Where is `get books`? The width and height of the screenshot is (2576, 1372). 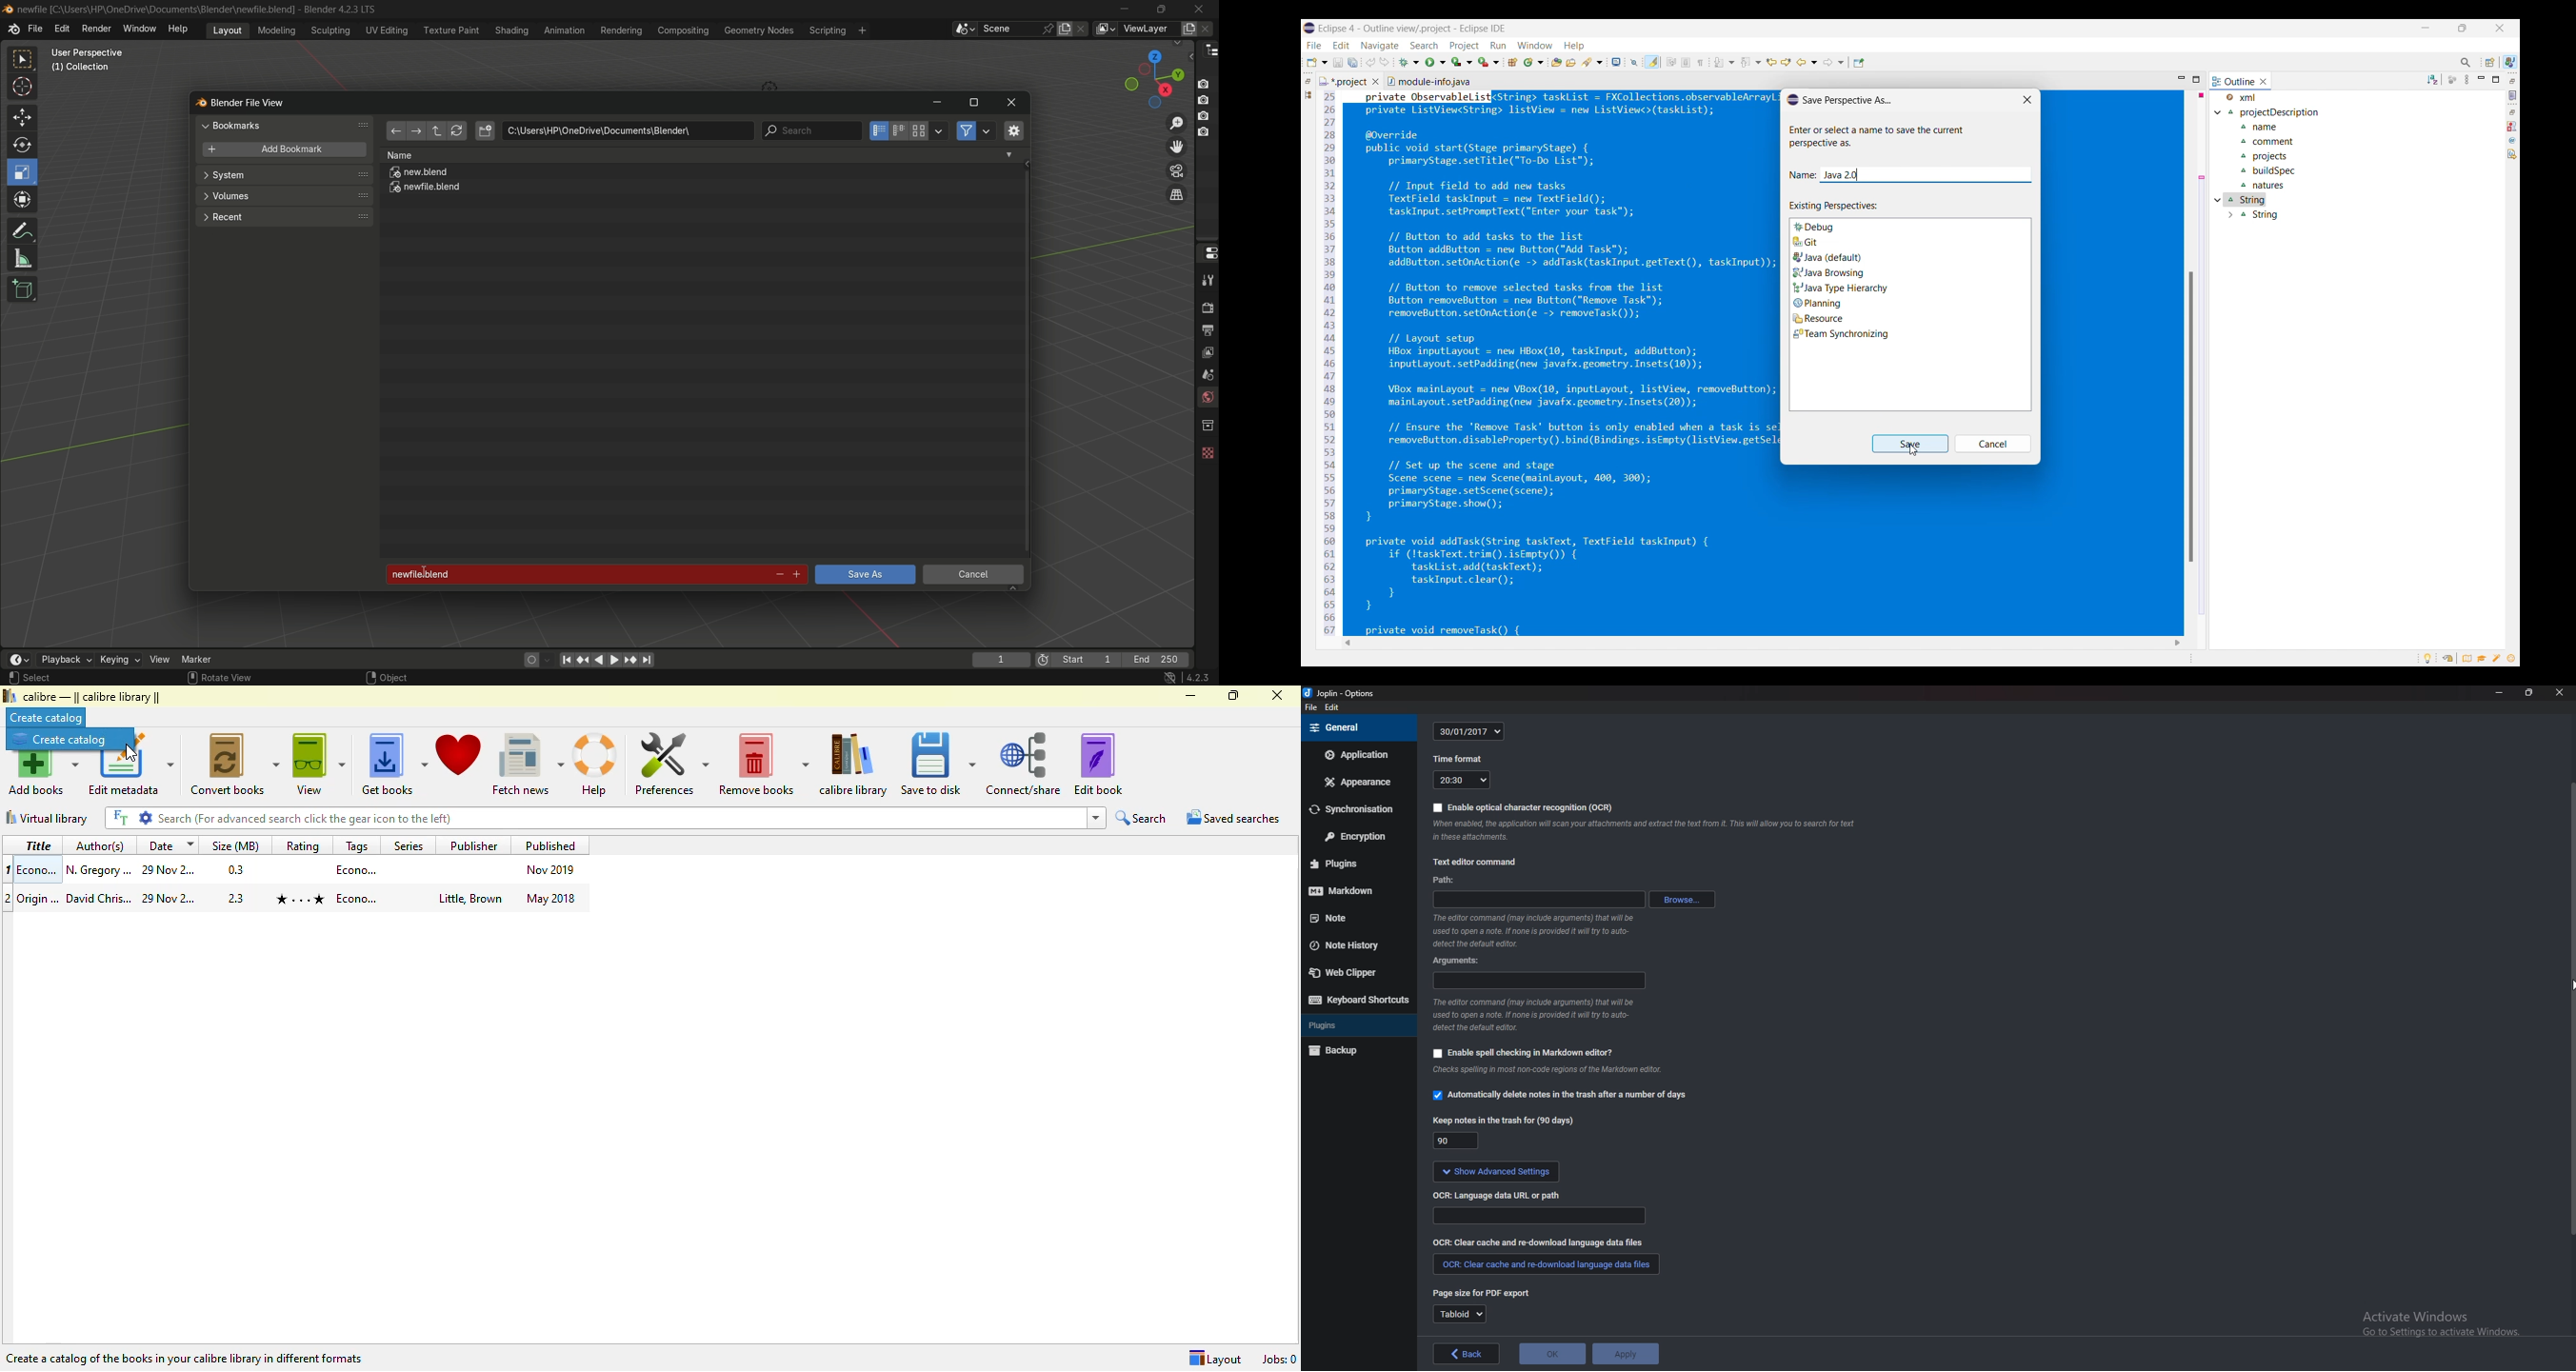
get books is located at coordinates (393, 764).